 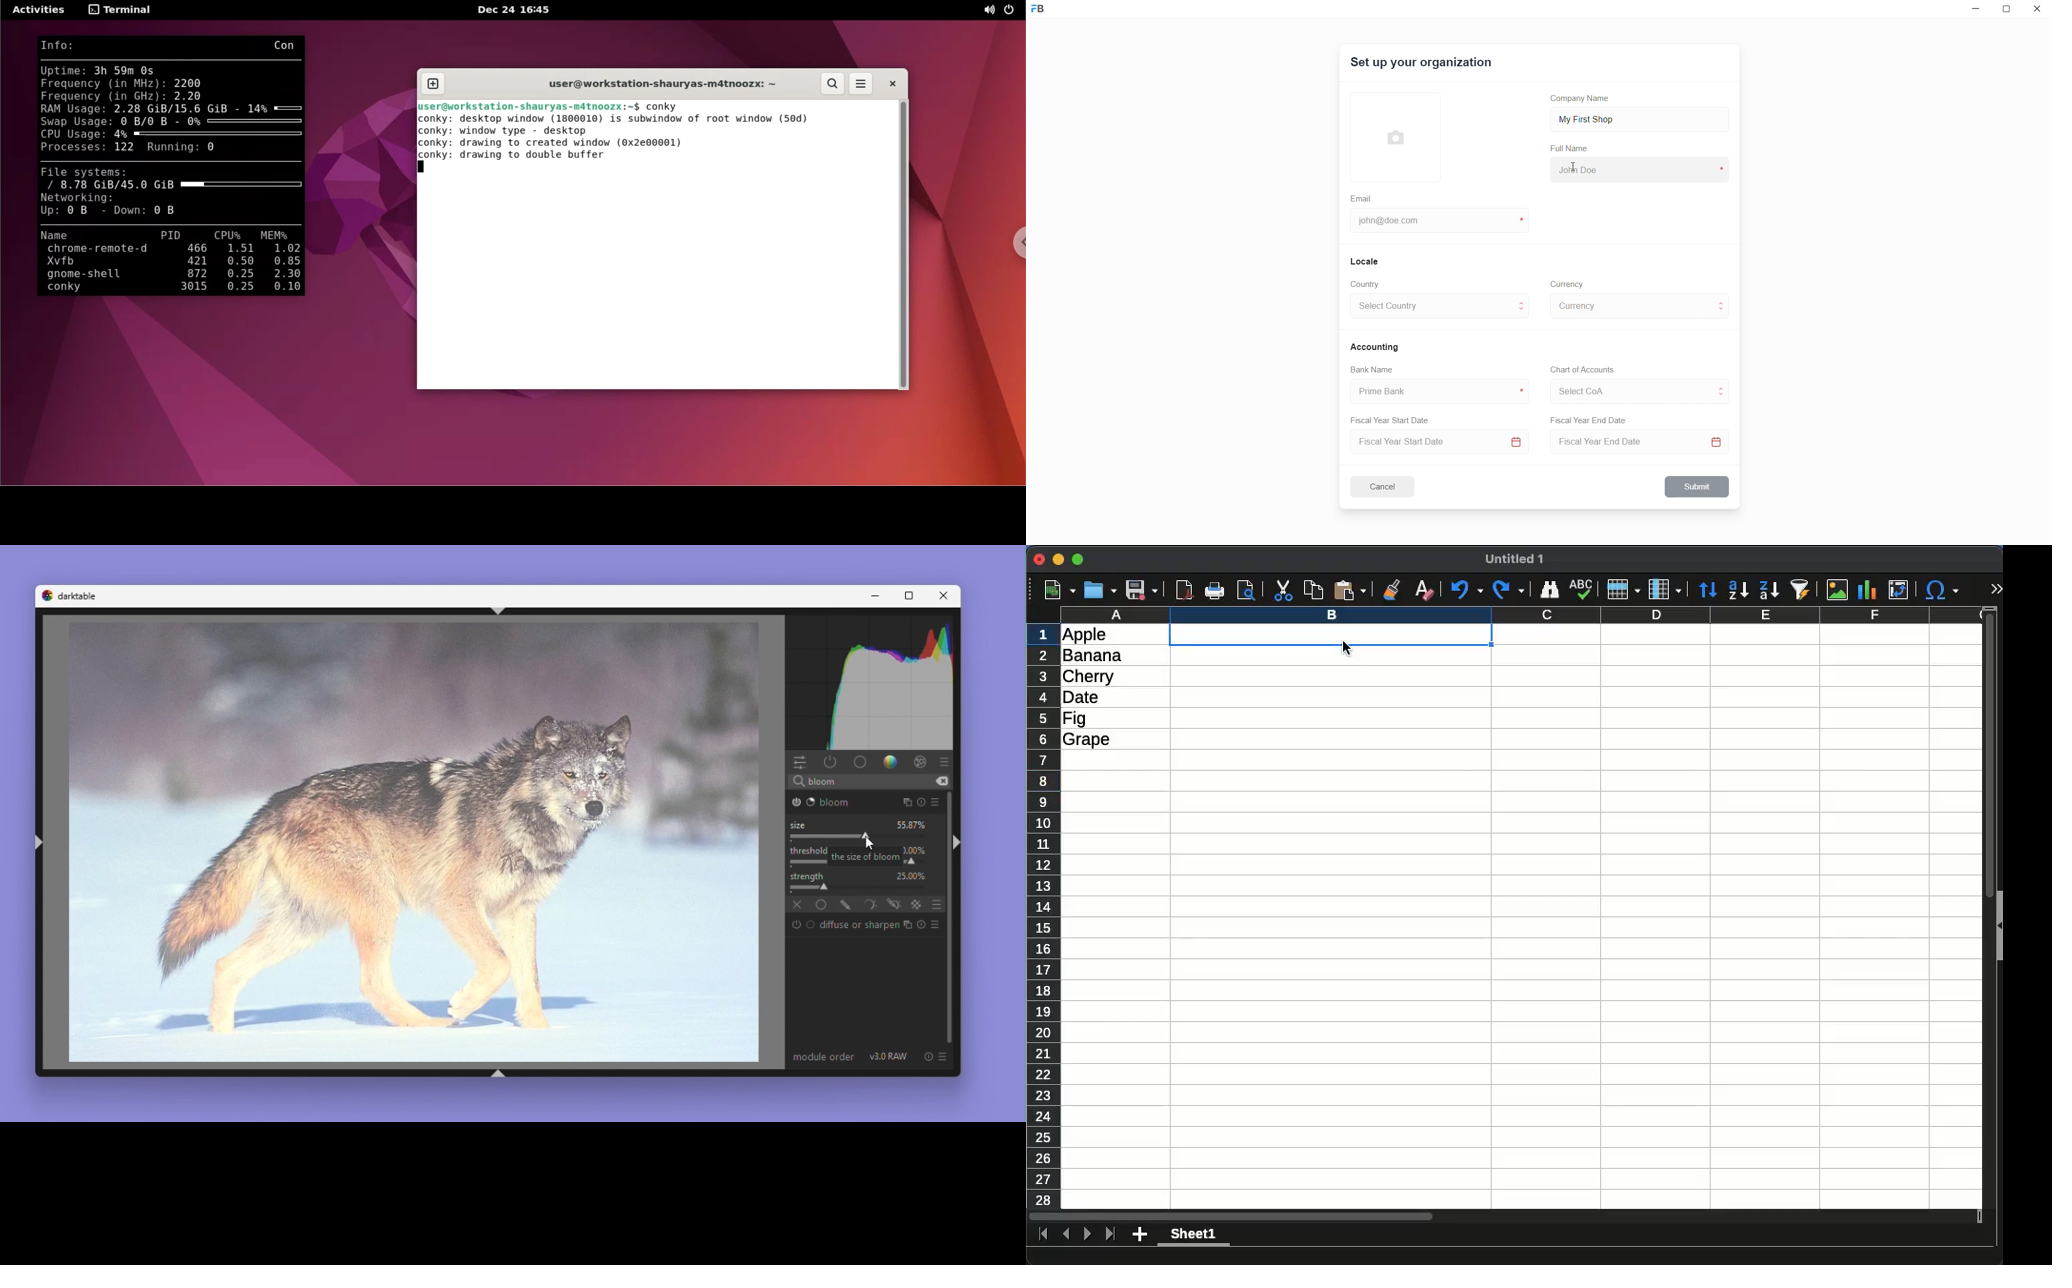 I want to click on next sheet, so click(x=1088, y=1235).